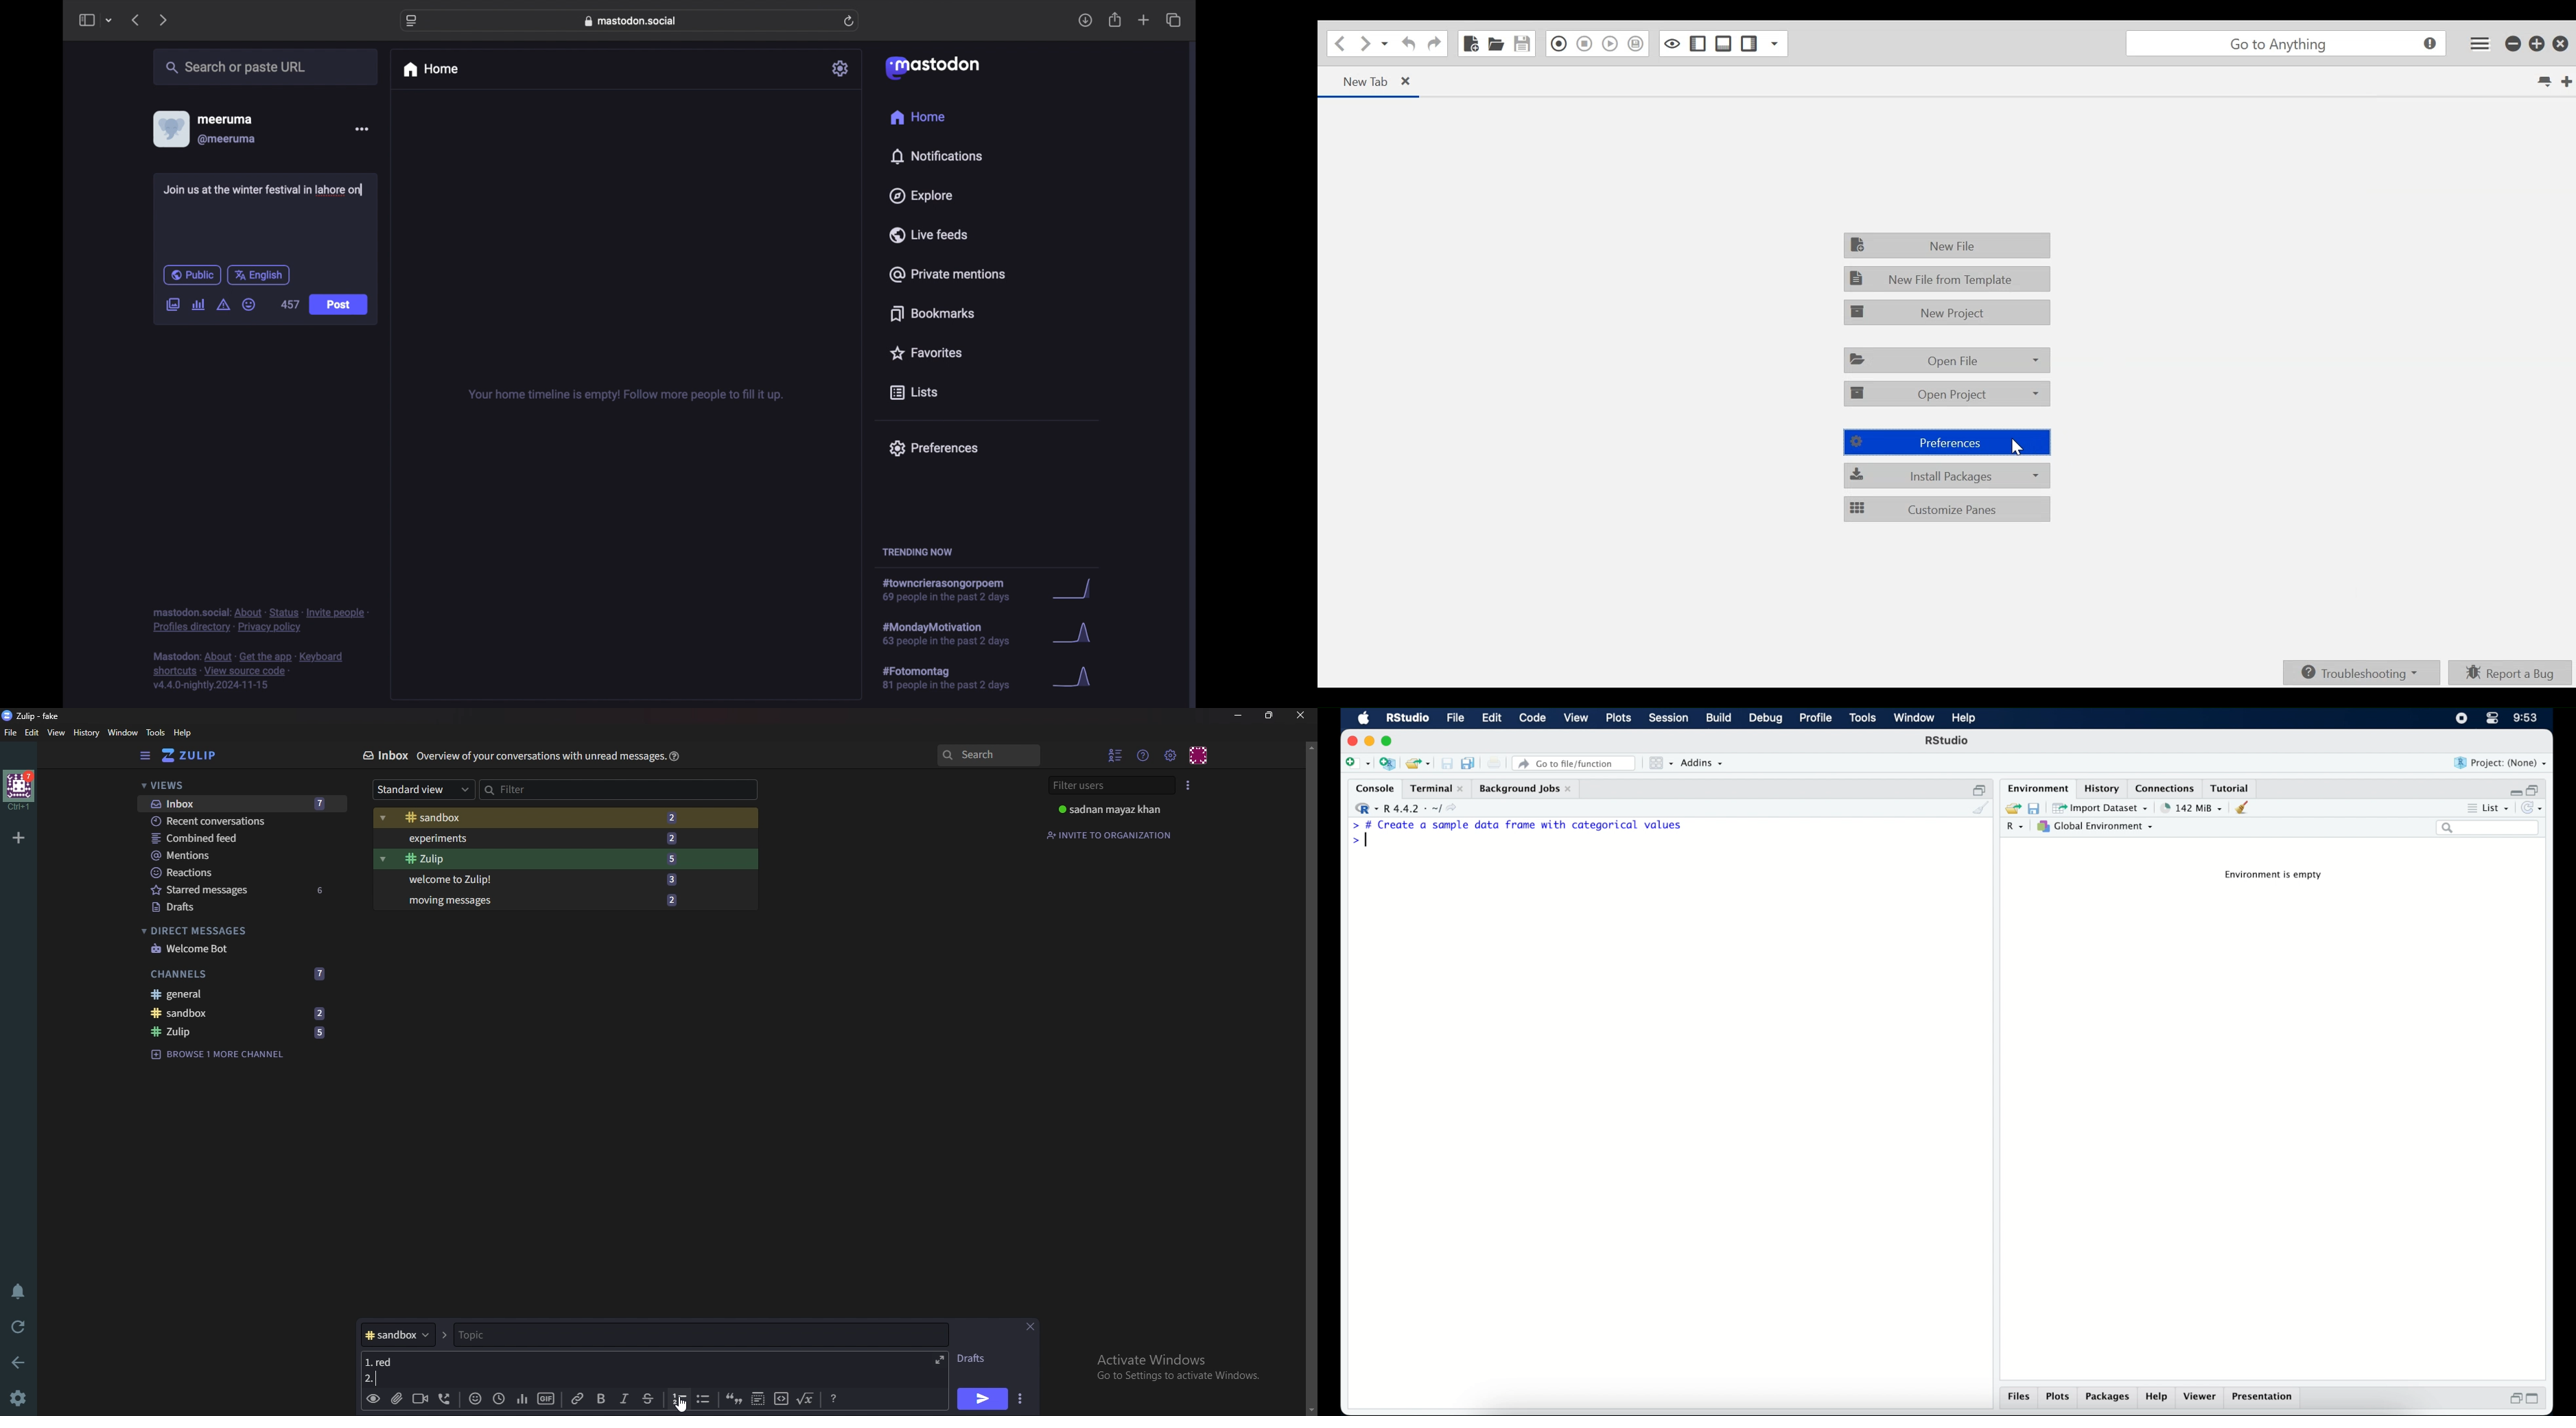 This screenshot has width=2576, height=1428. What do you see at coordinates (806, 1398) in the screenshot?
I see `Math` at bounding box center [806, 1398].